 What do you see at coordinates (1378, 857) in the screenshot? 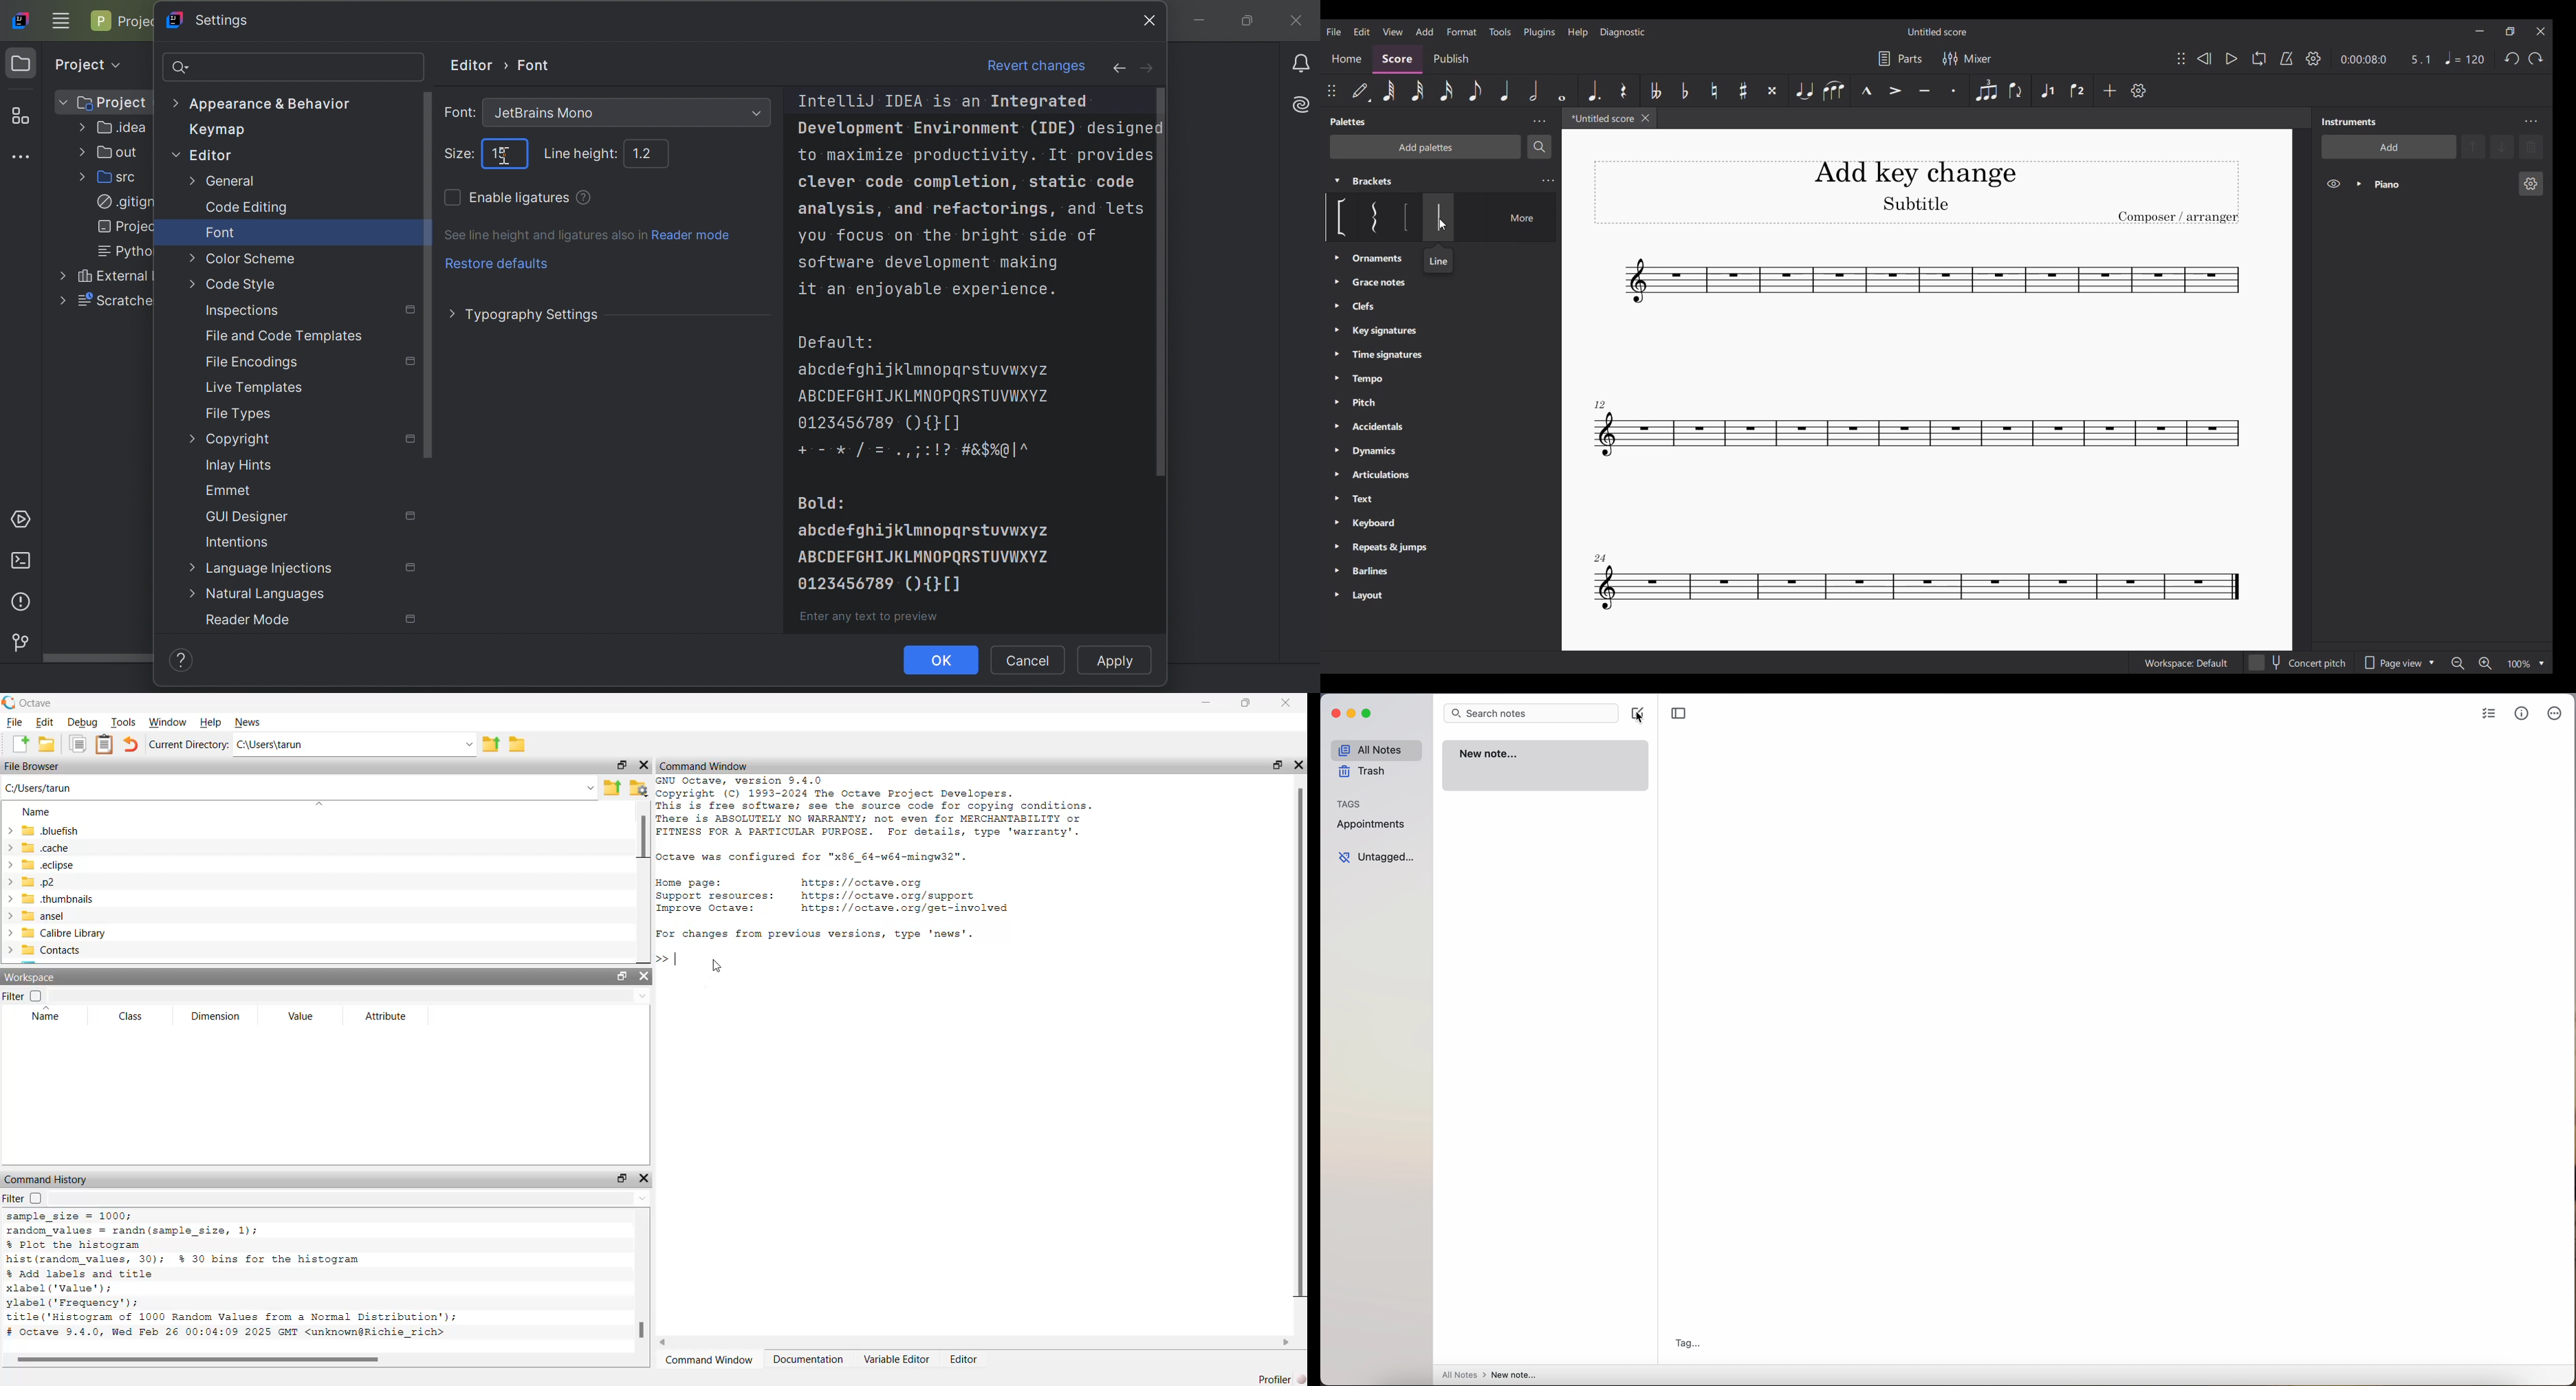
I see `untagged` at bounding box center [1378, 857].